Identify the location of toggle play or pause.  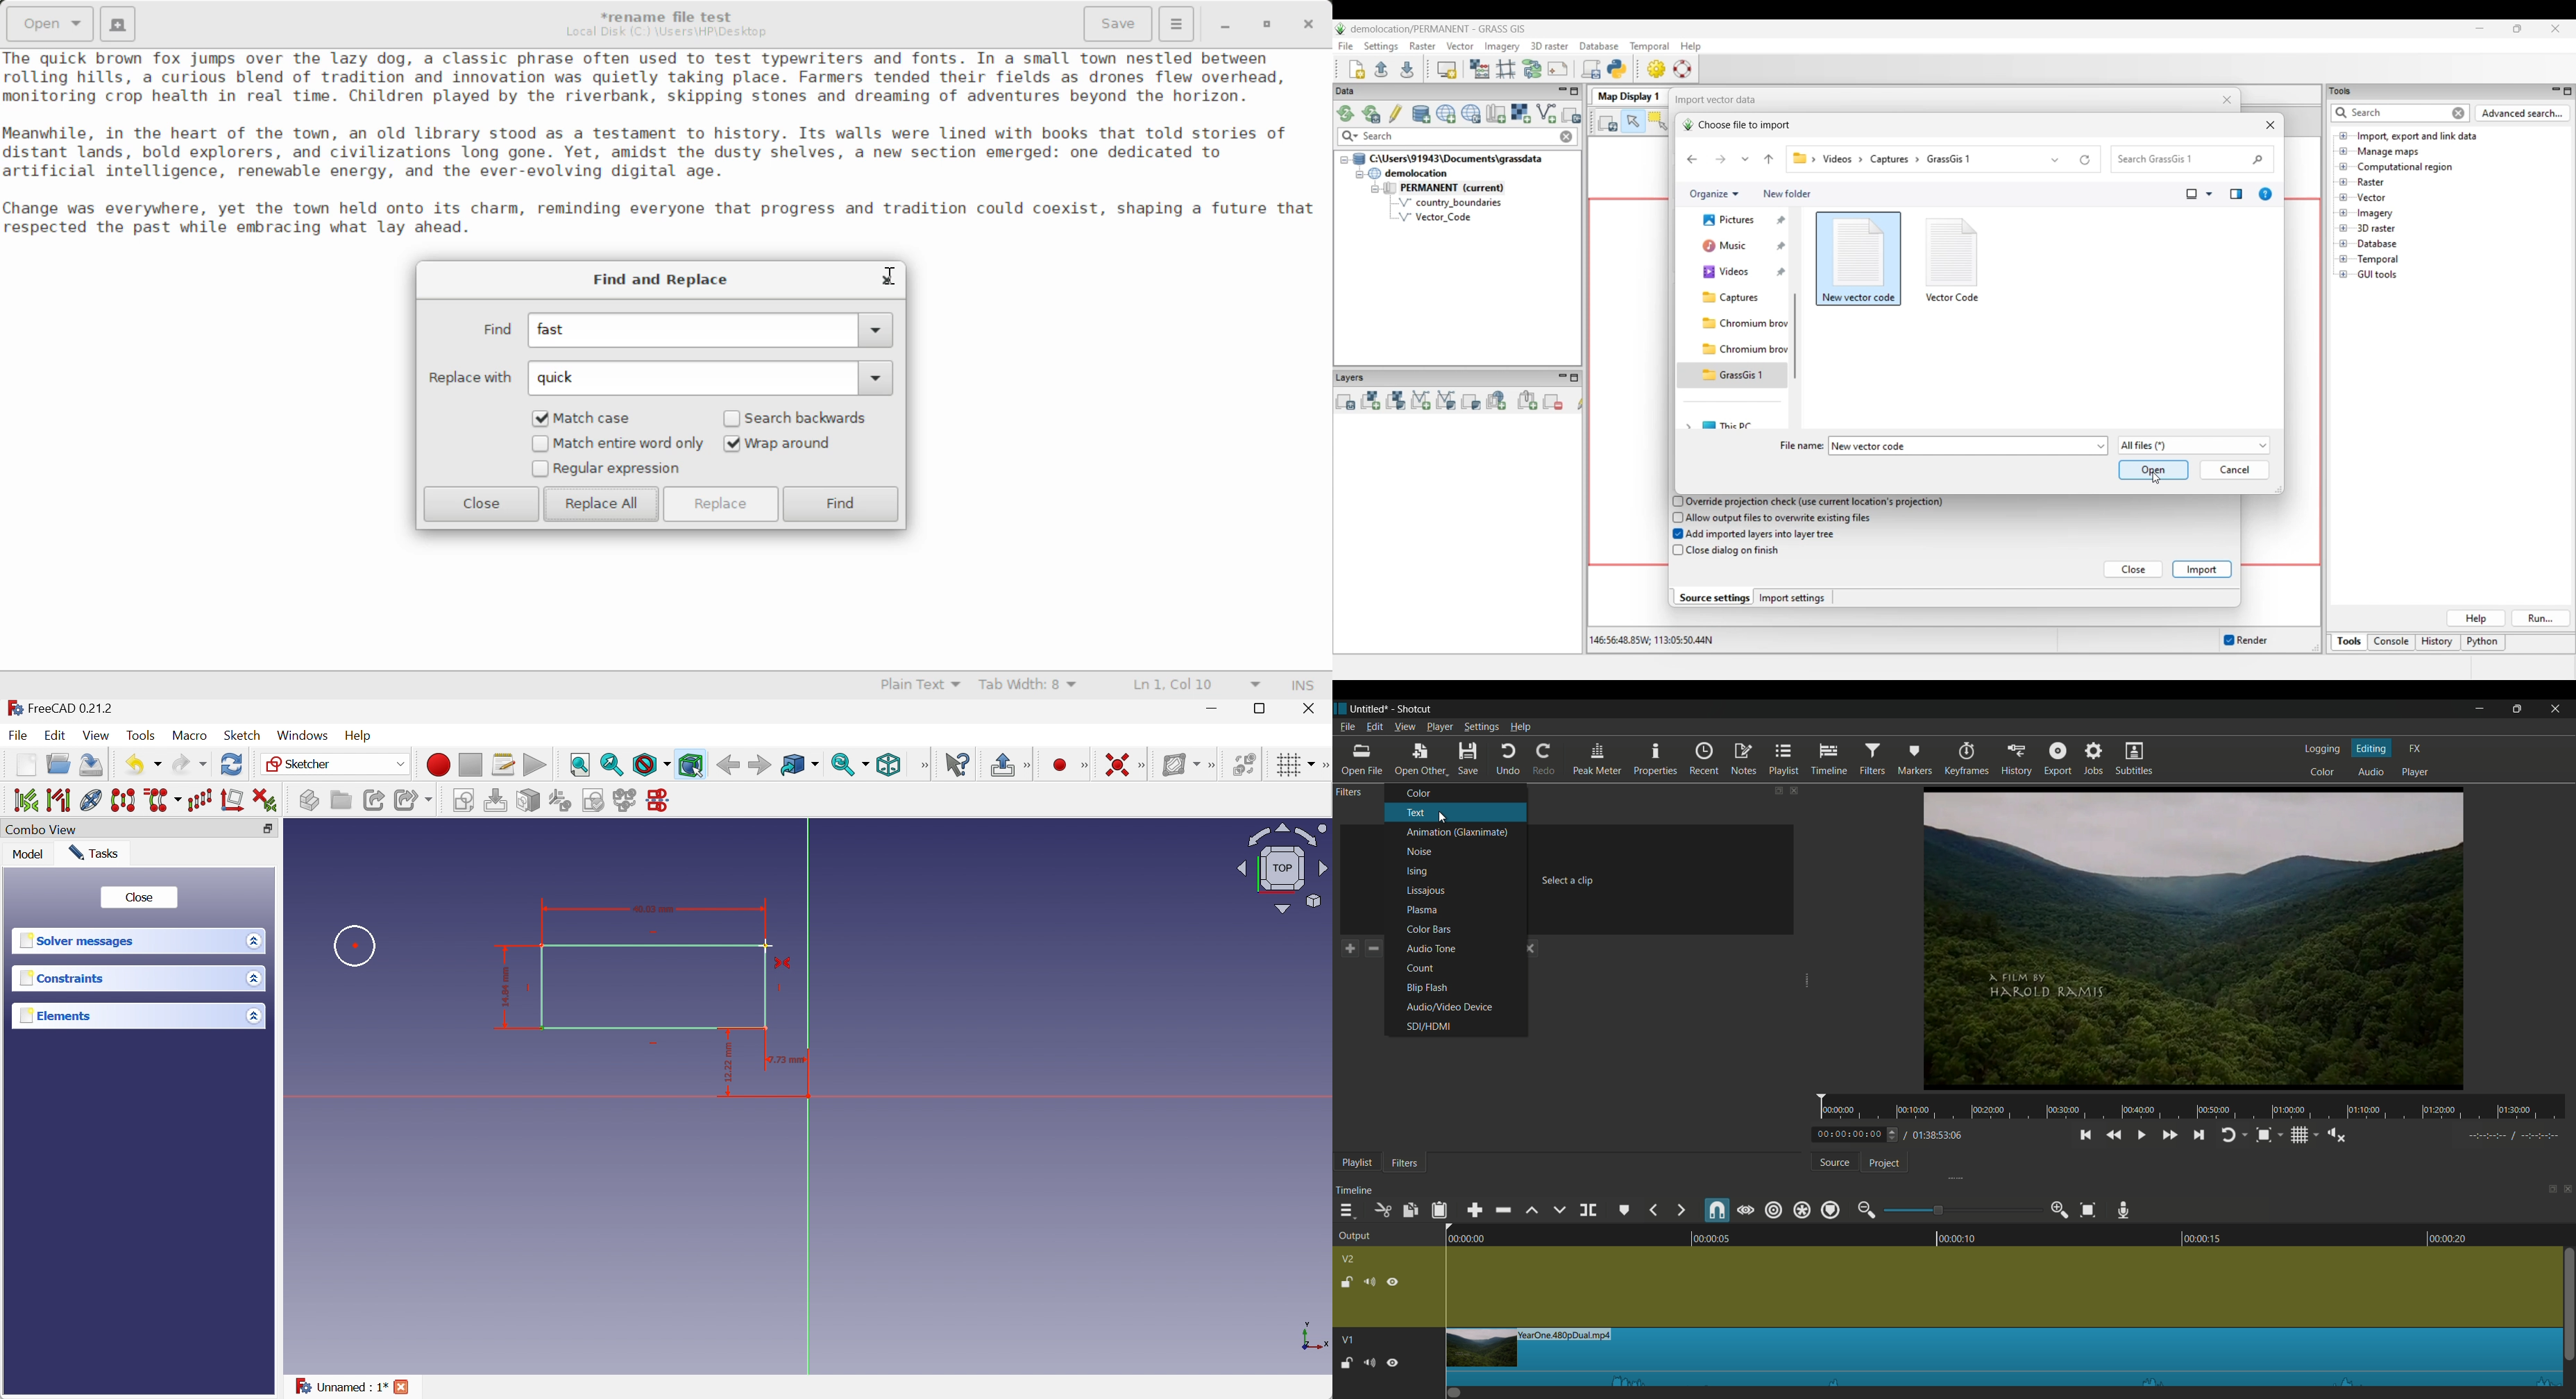
(2143, 1135).